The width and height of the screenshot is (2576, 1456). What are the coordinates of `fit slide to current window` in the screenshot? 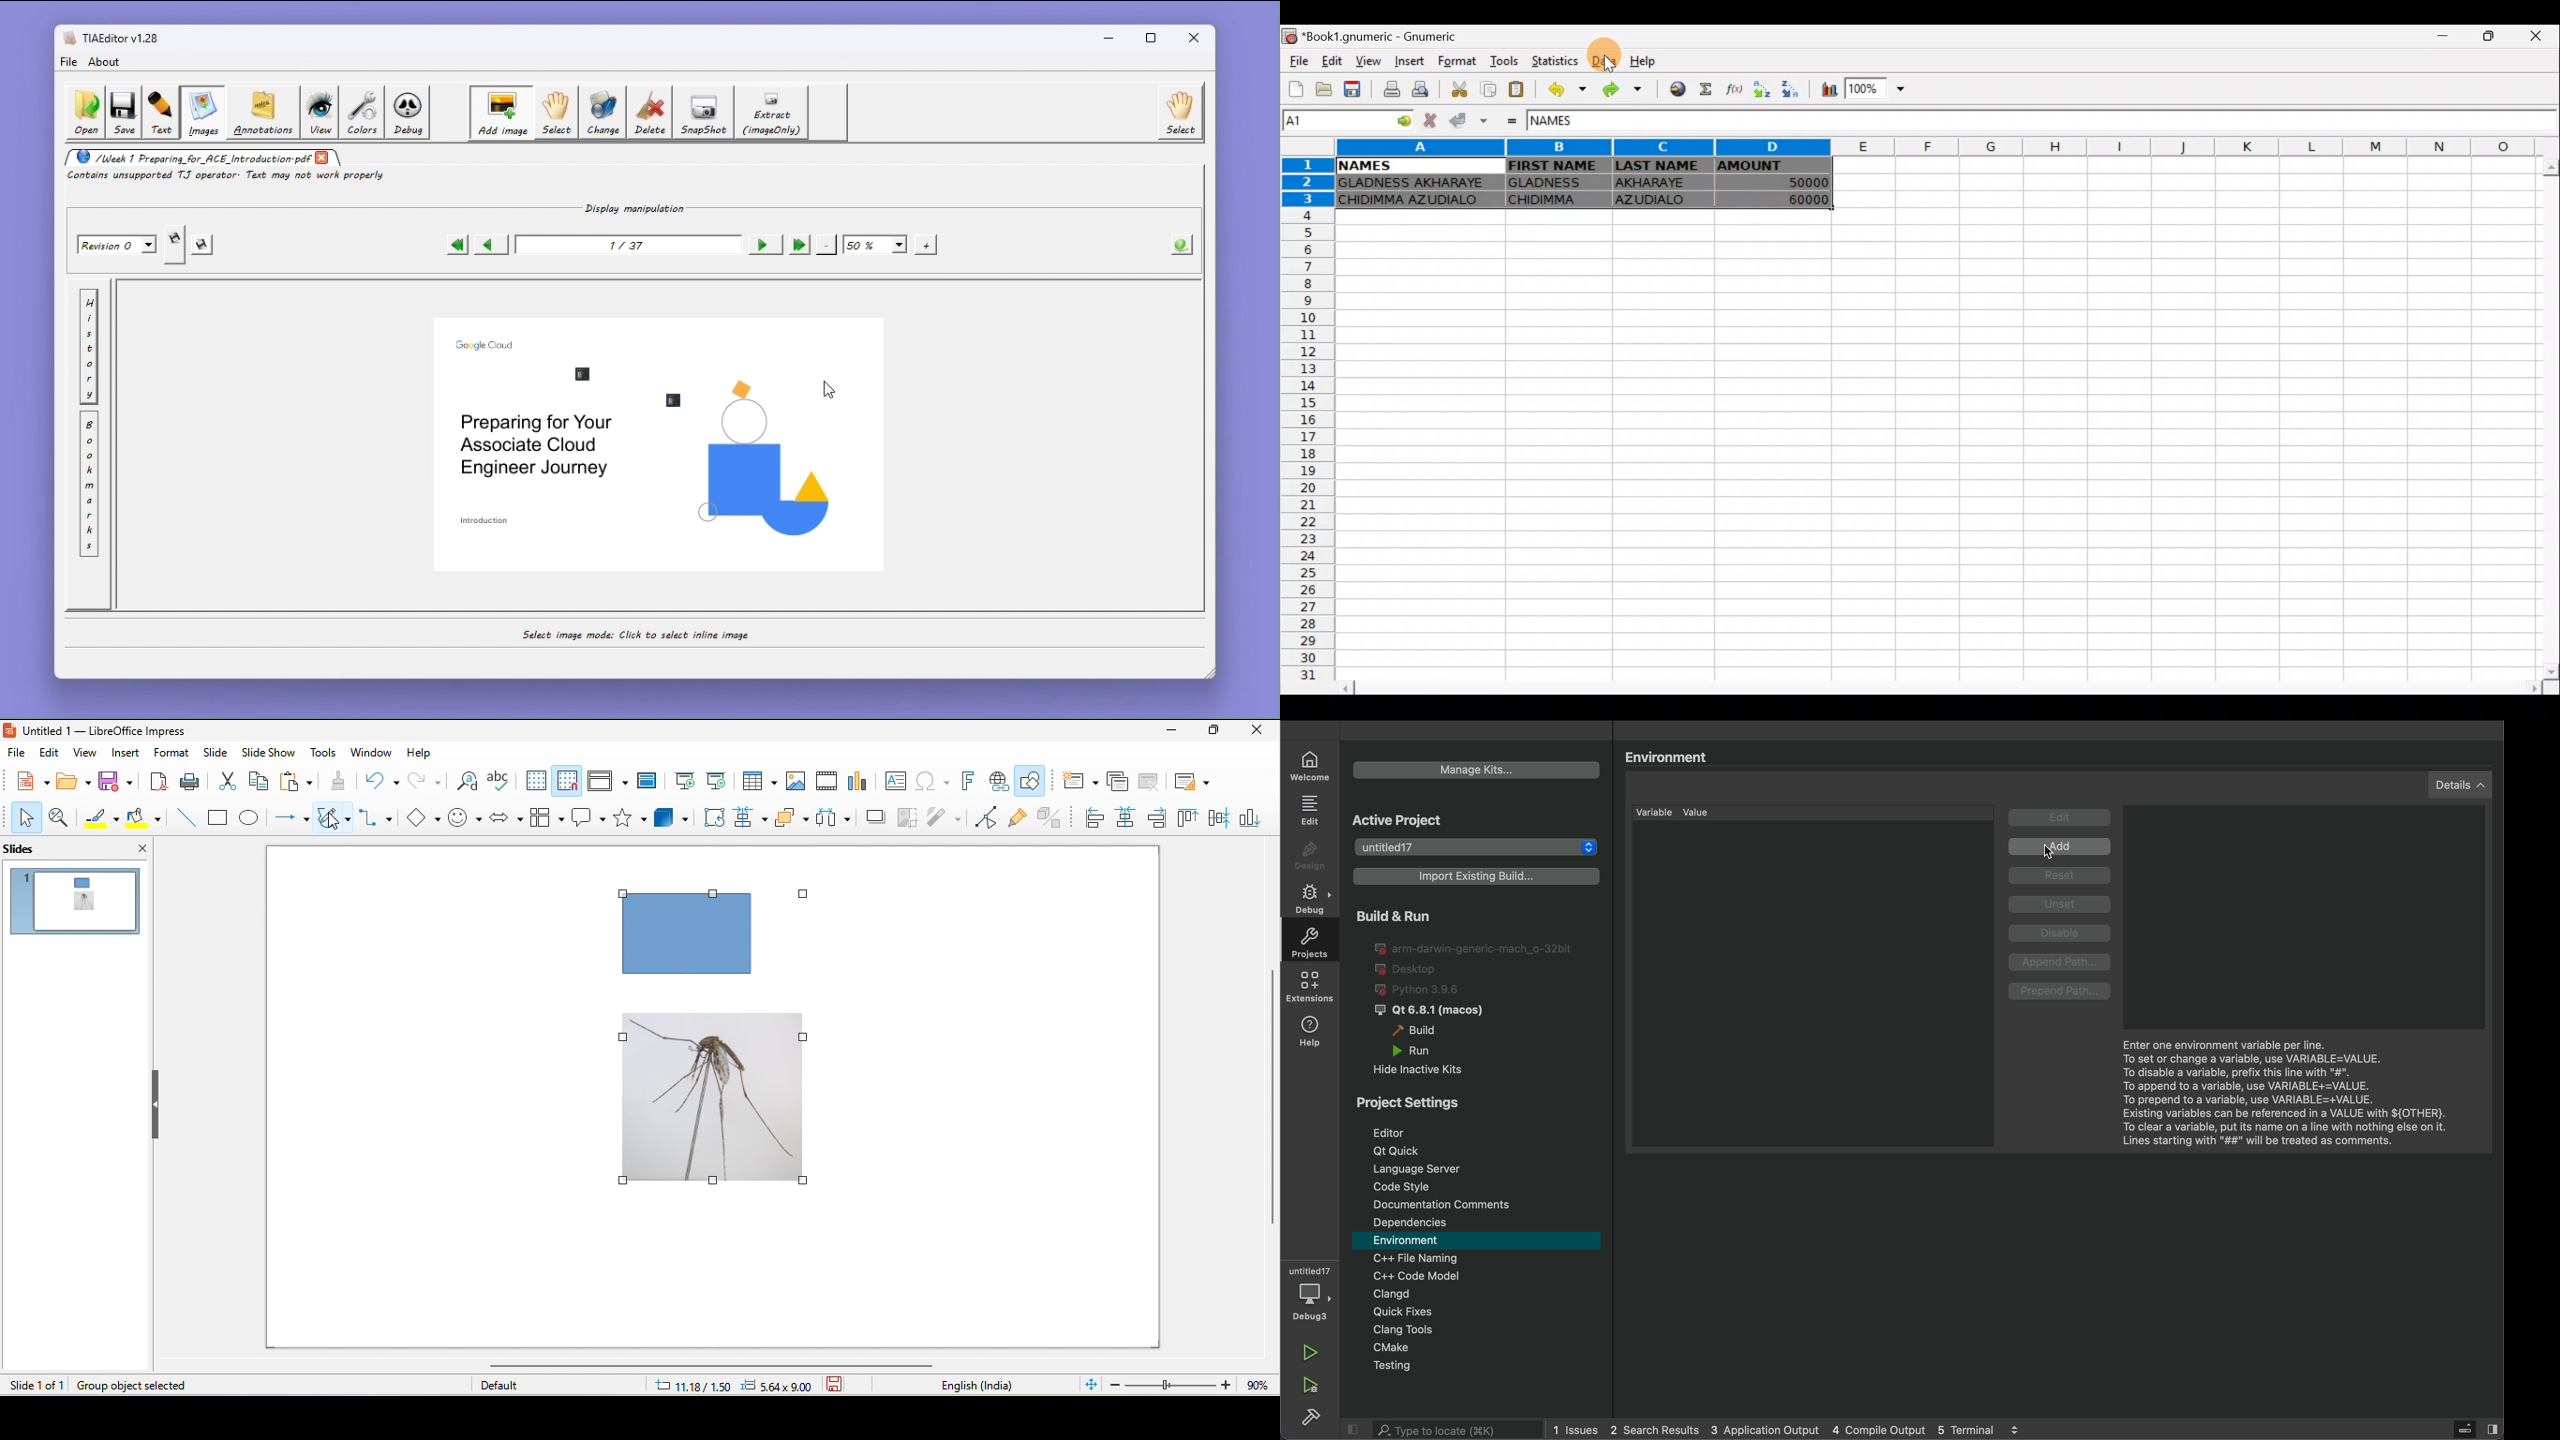 It's located at (1088, 1386).